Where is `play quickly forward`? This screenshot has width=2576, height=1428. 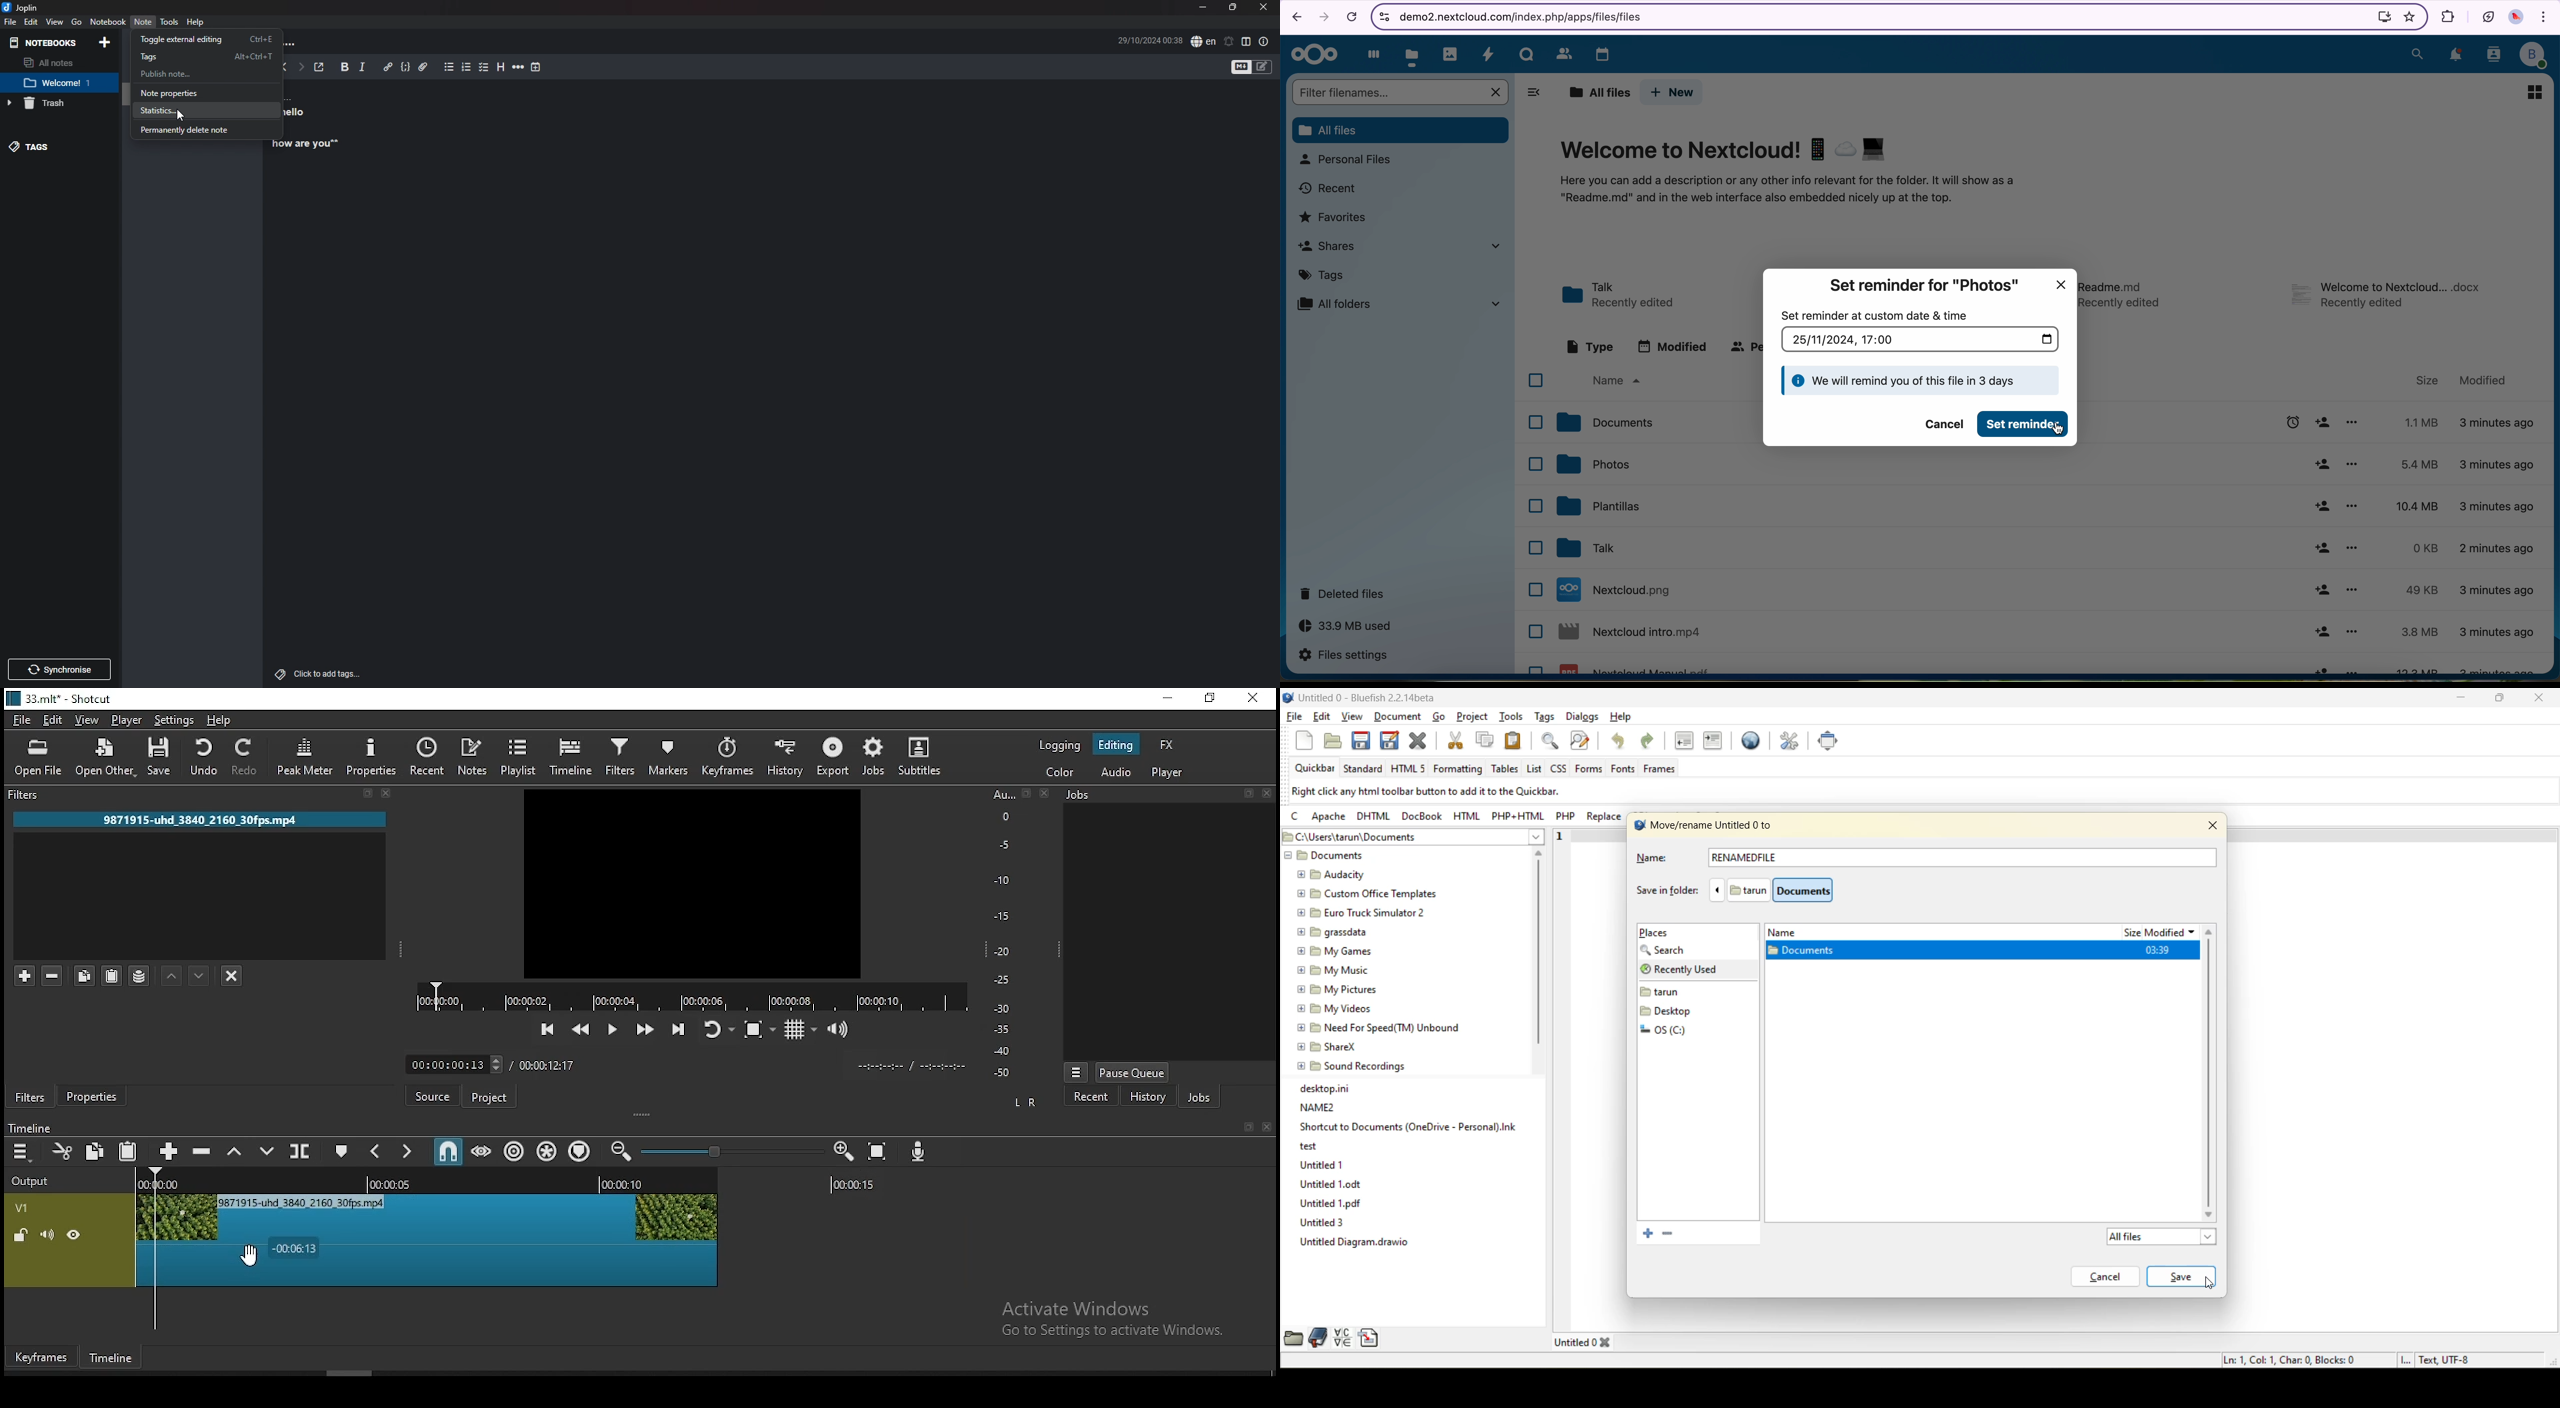
play quickly forward is located at coordinates (647, 1027).